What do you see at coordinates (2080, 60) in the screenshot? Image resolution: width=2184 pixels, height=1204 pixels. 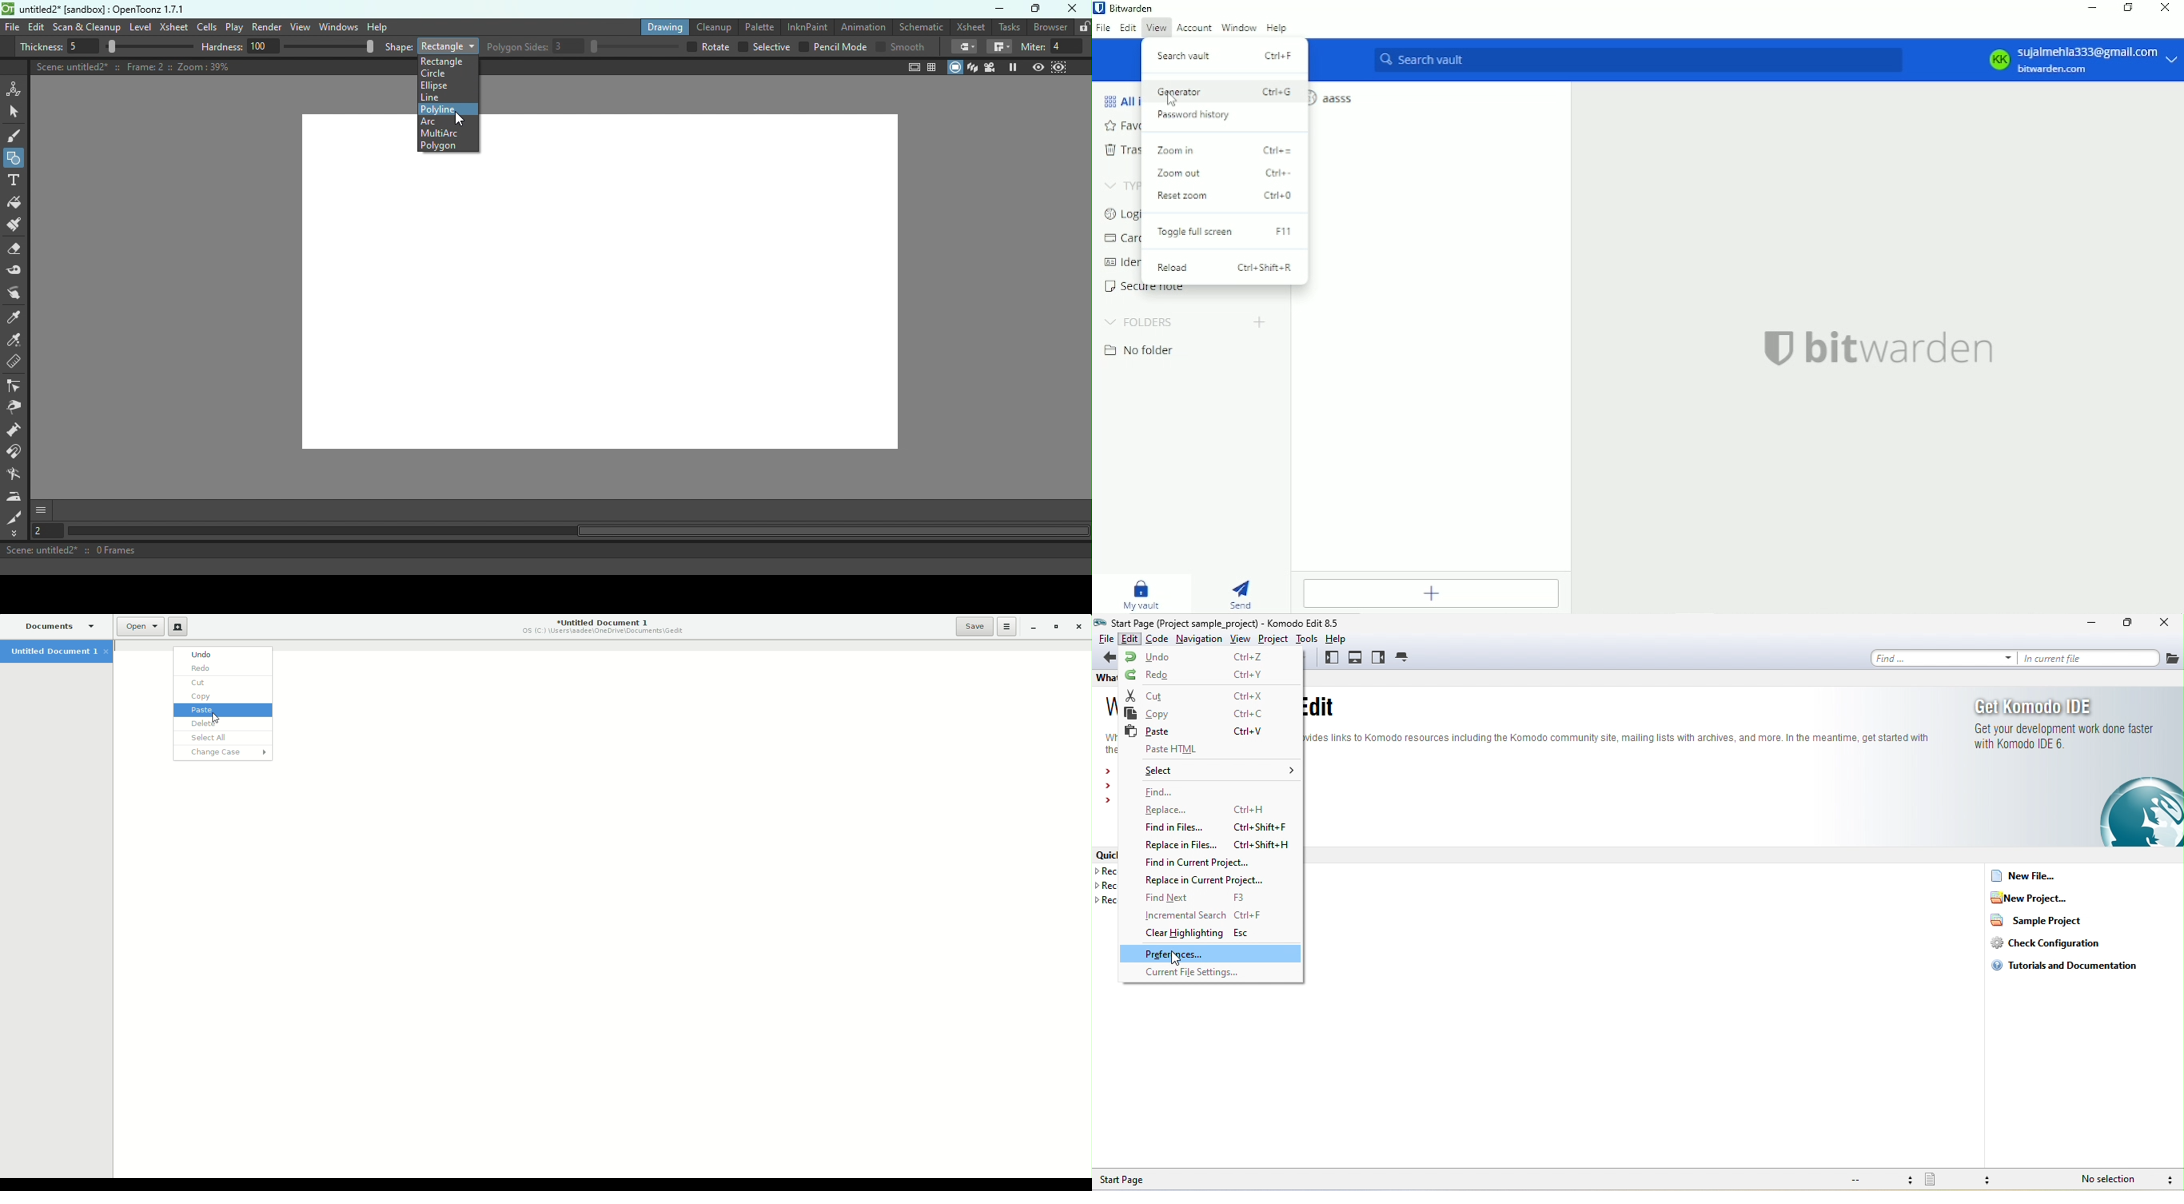 I see `Account option` at bounding box center [2080, 60].